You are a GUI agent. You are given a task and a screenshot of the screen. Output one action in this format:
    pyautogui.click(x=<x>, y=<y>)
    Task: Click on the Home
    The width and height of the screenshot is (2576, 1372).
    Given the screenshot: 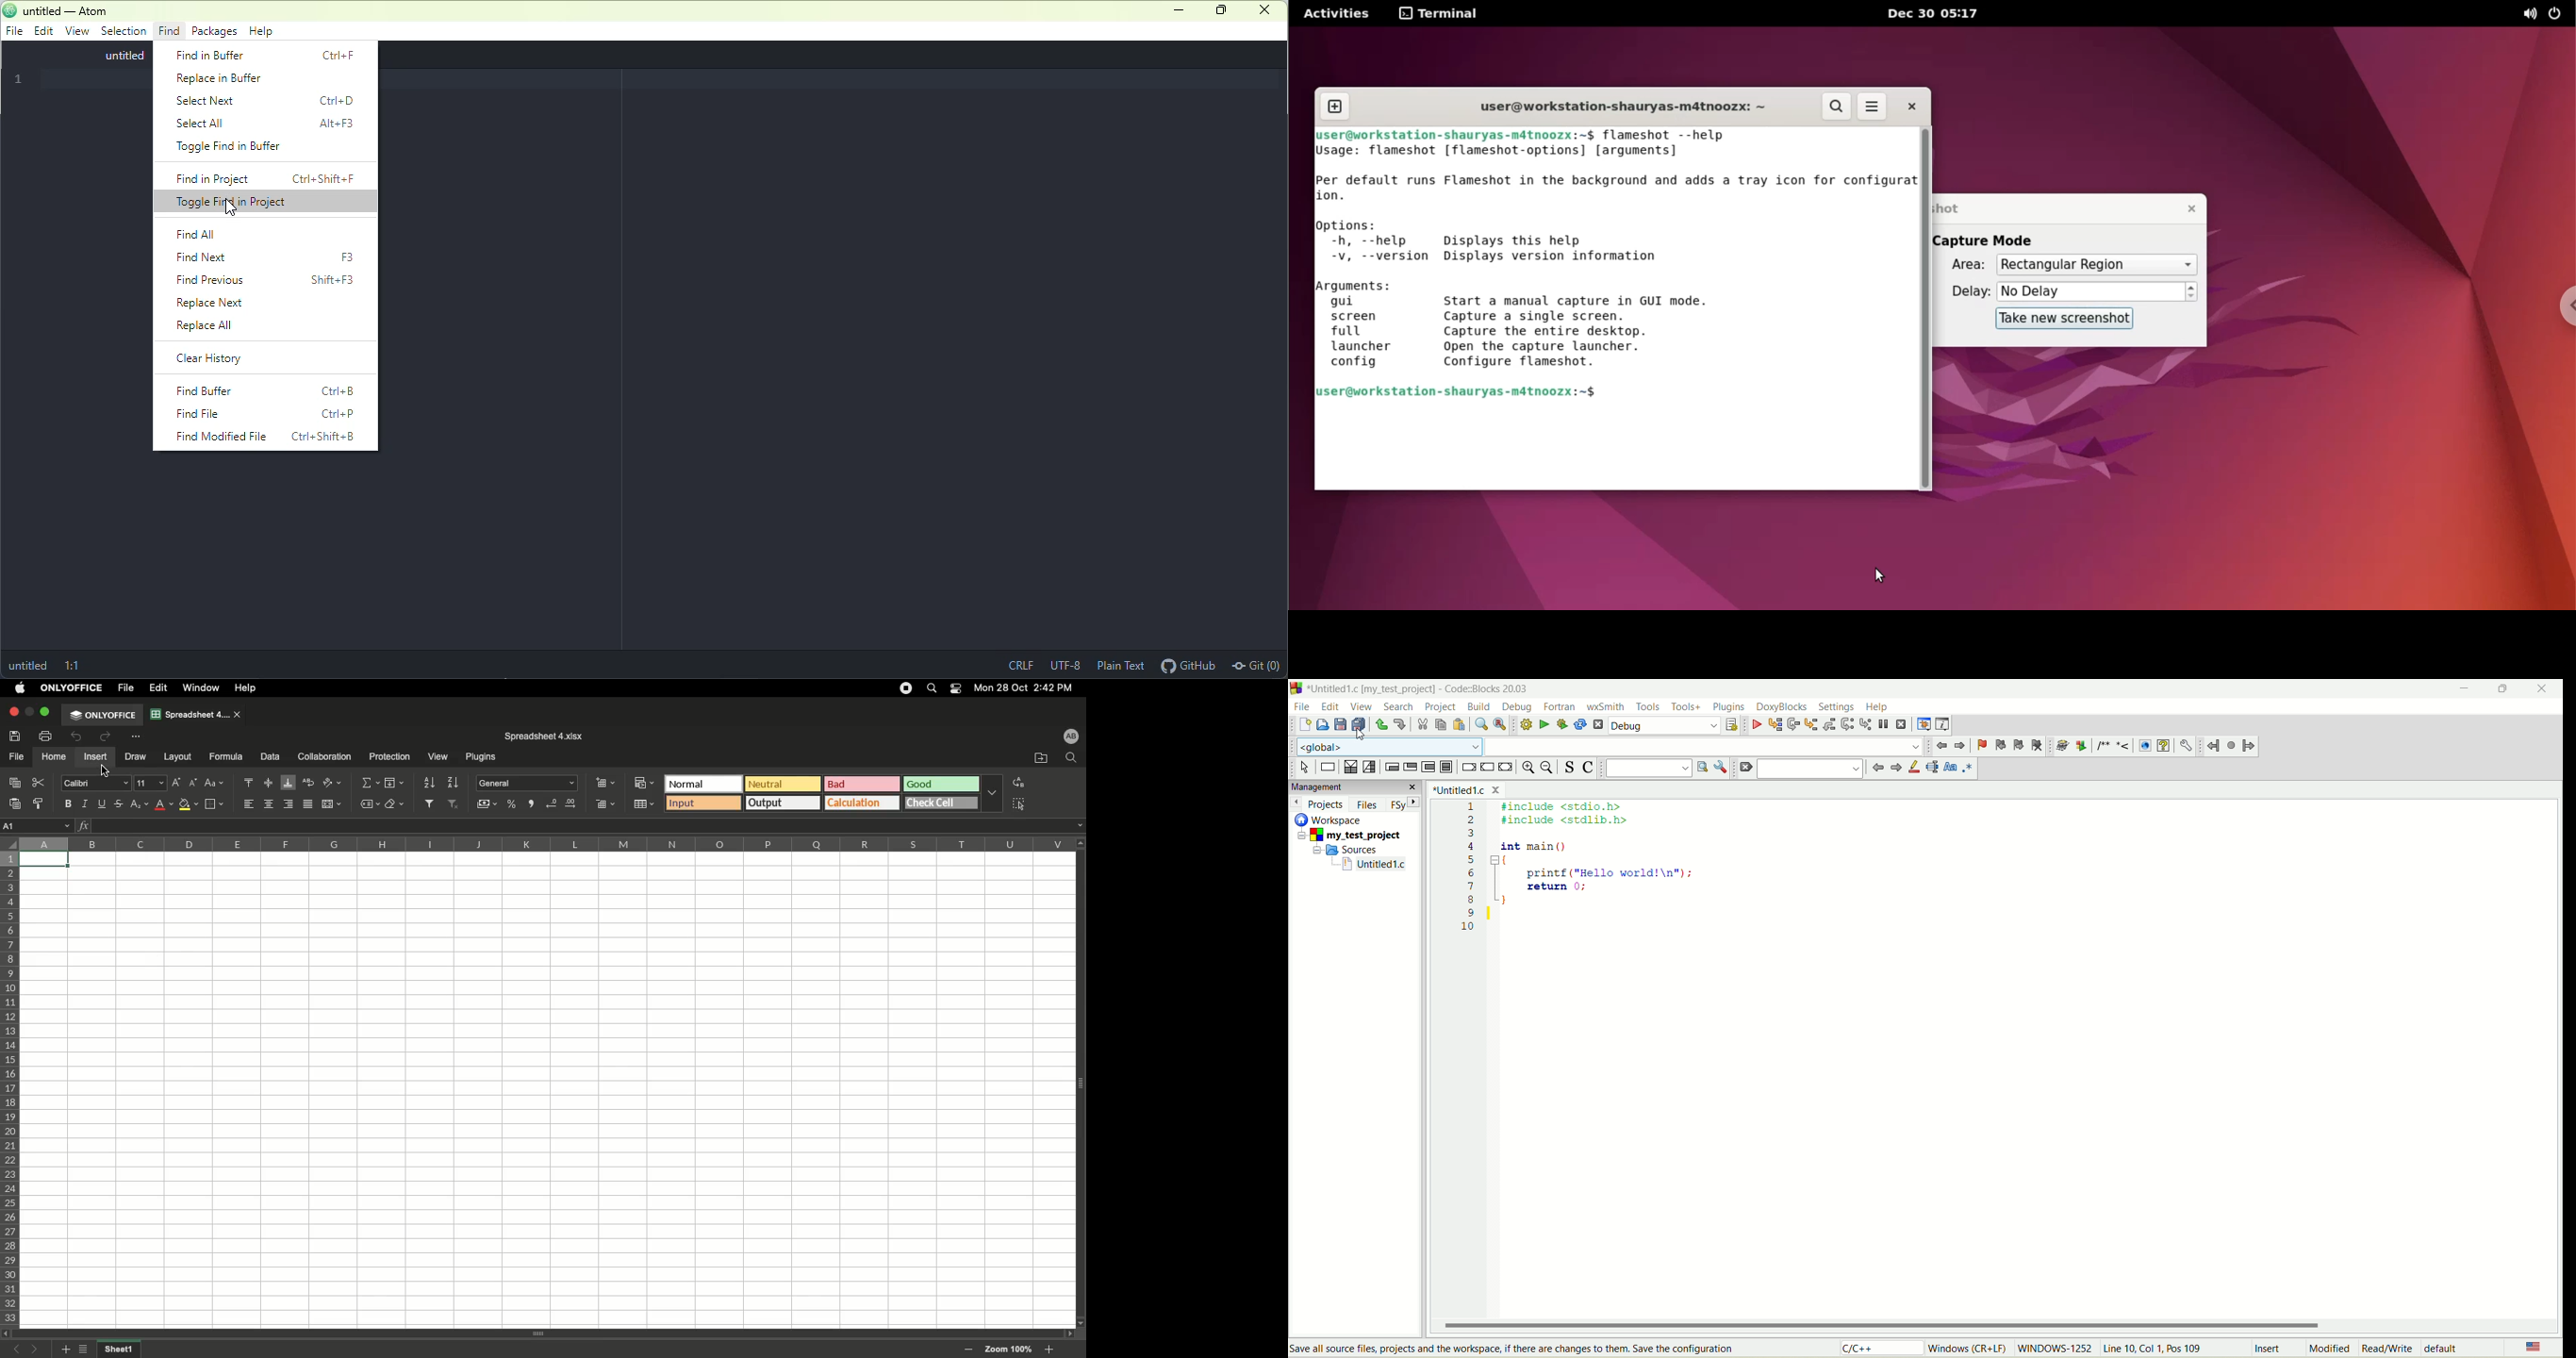 What is the action you would take?
    pyautogui.click(x=54, y=757)
    